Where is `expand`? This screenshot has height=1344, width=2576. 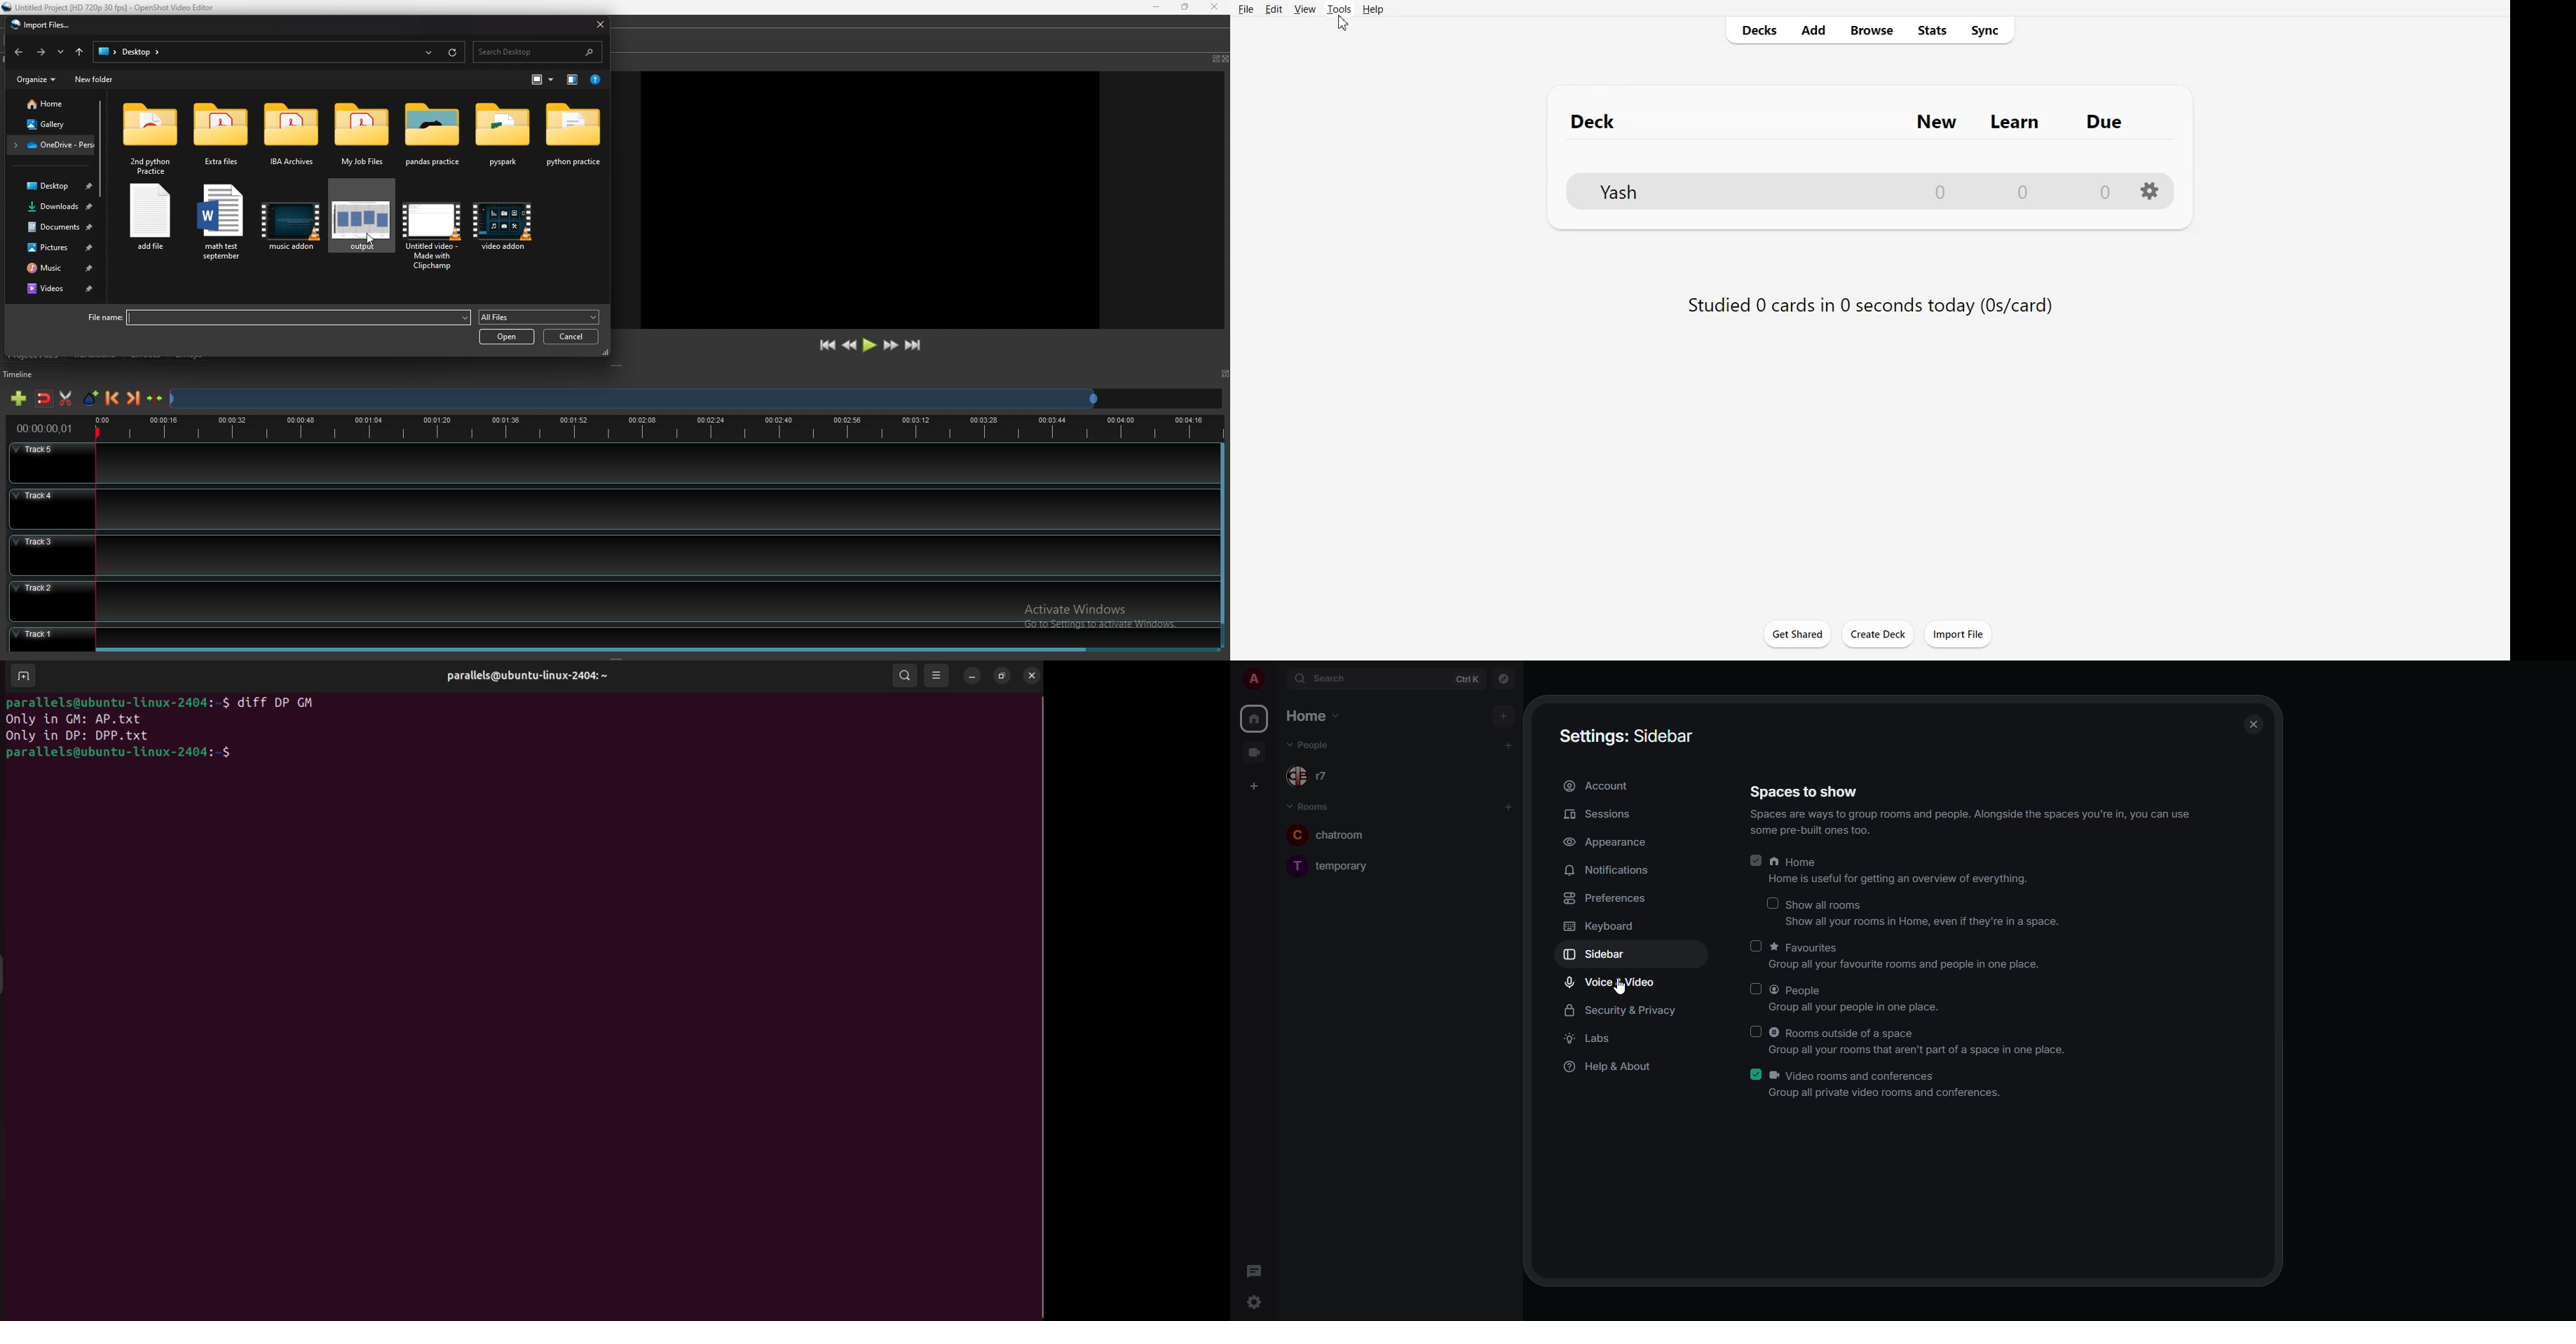 expand is located at coordinates (1276, 679).